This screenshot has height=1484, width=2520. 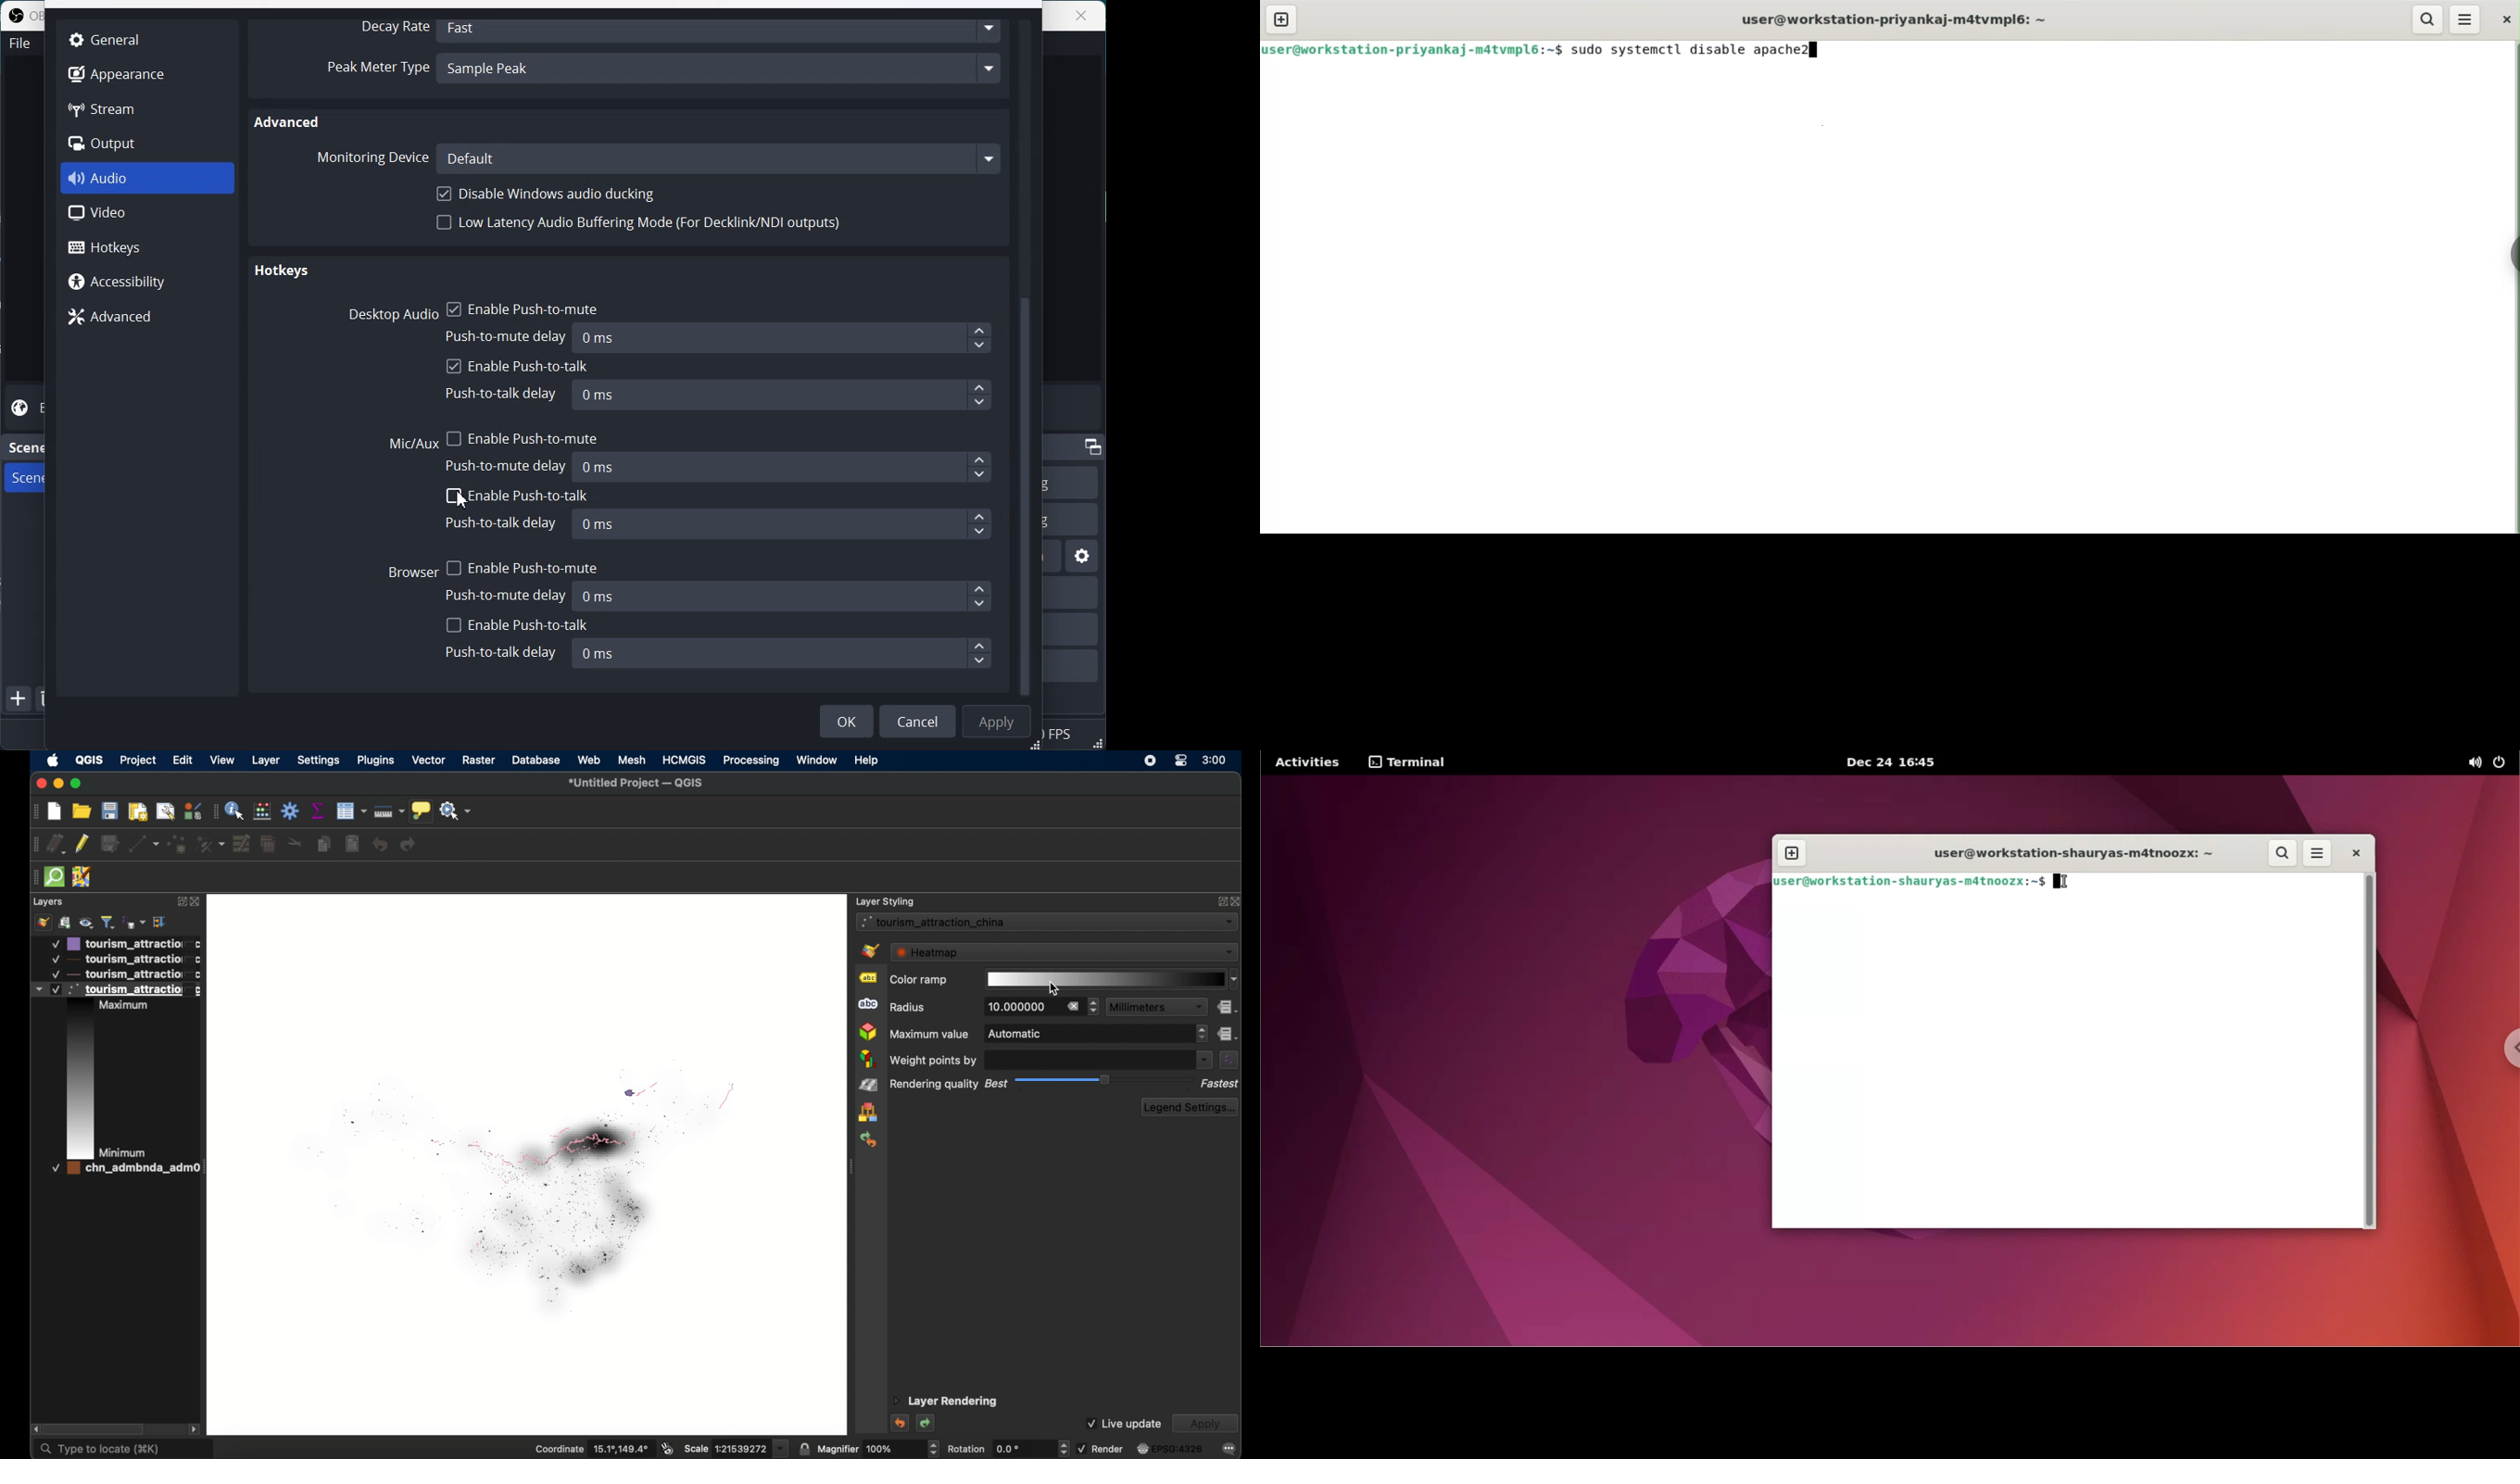 What do you see at coordinates (414, 444) in the screenshot?
I see `Mic/Aux` at bounding box center [414, 444].